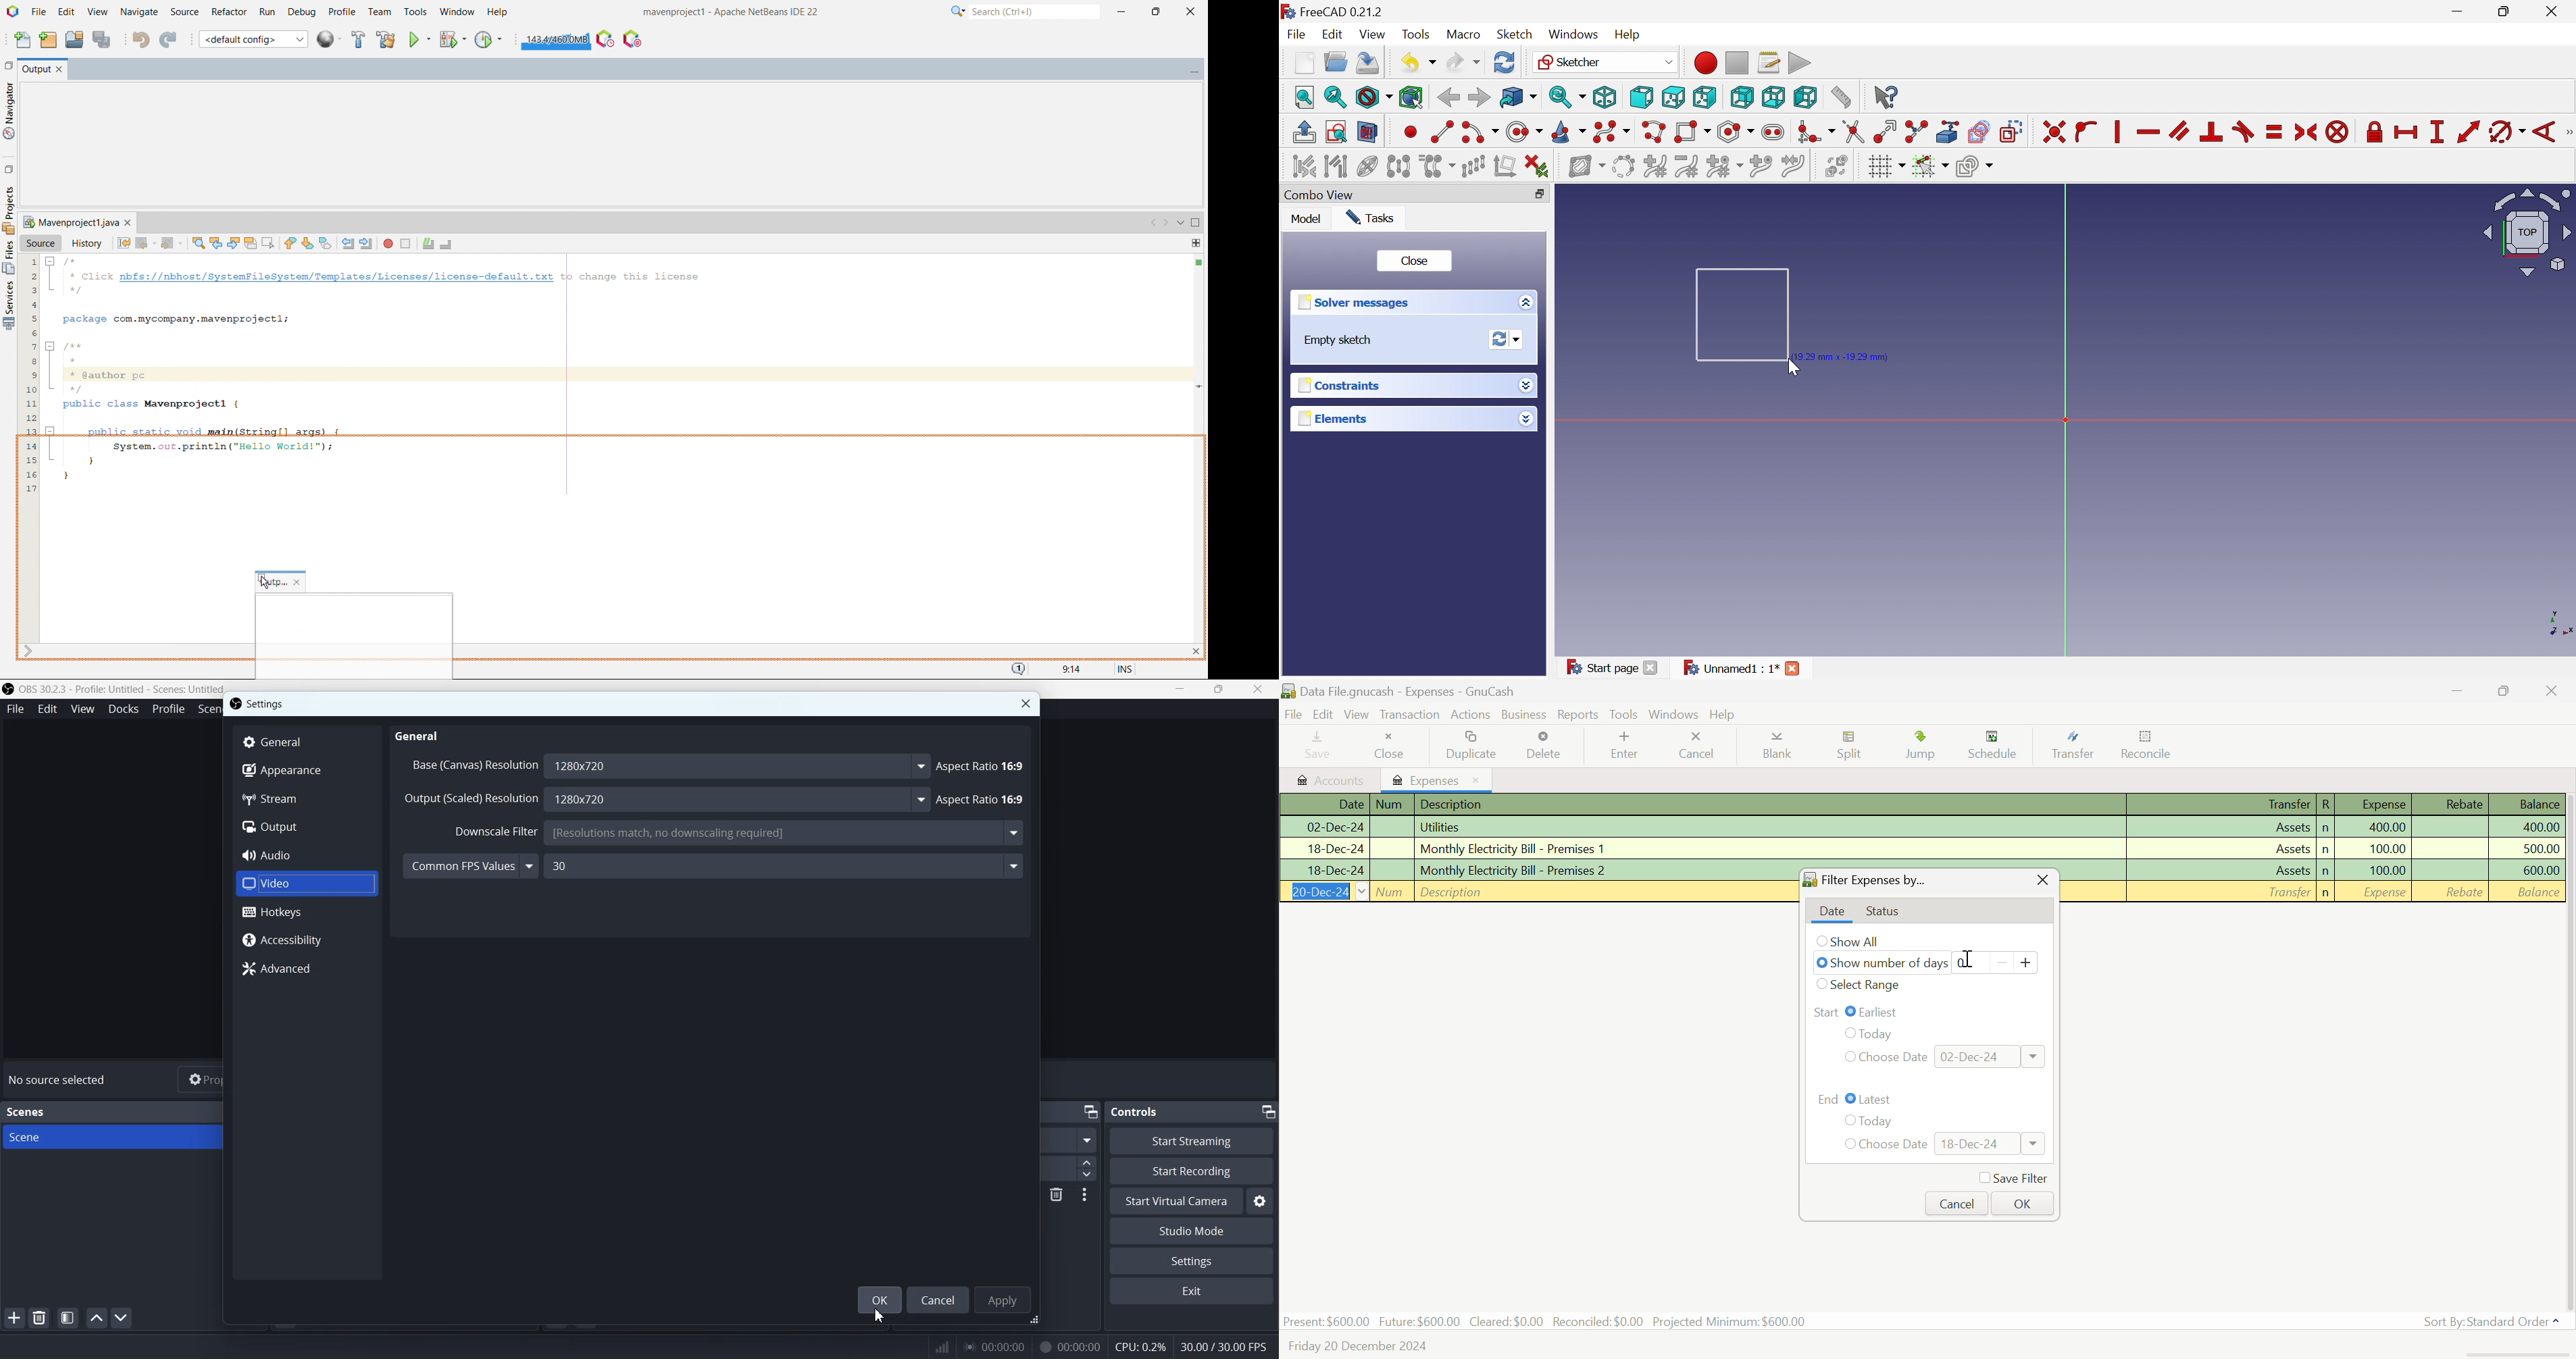 This screenshot has height=1372, width=2576. Describe the element at coordinates (1471, 744) in the screenshot. I see `Duplicate` at that location.